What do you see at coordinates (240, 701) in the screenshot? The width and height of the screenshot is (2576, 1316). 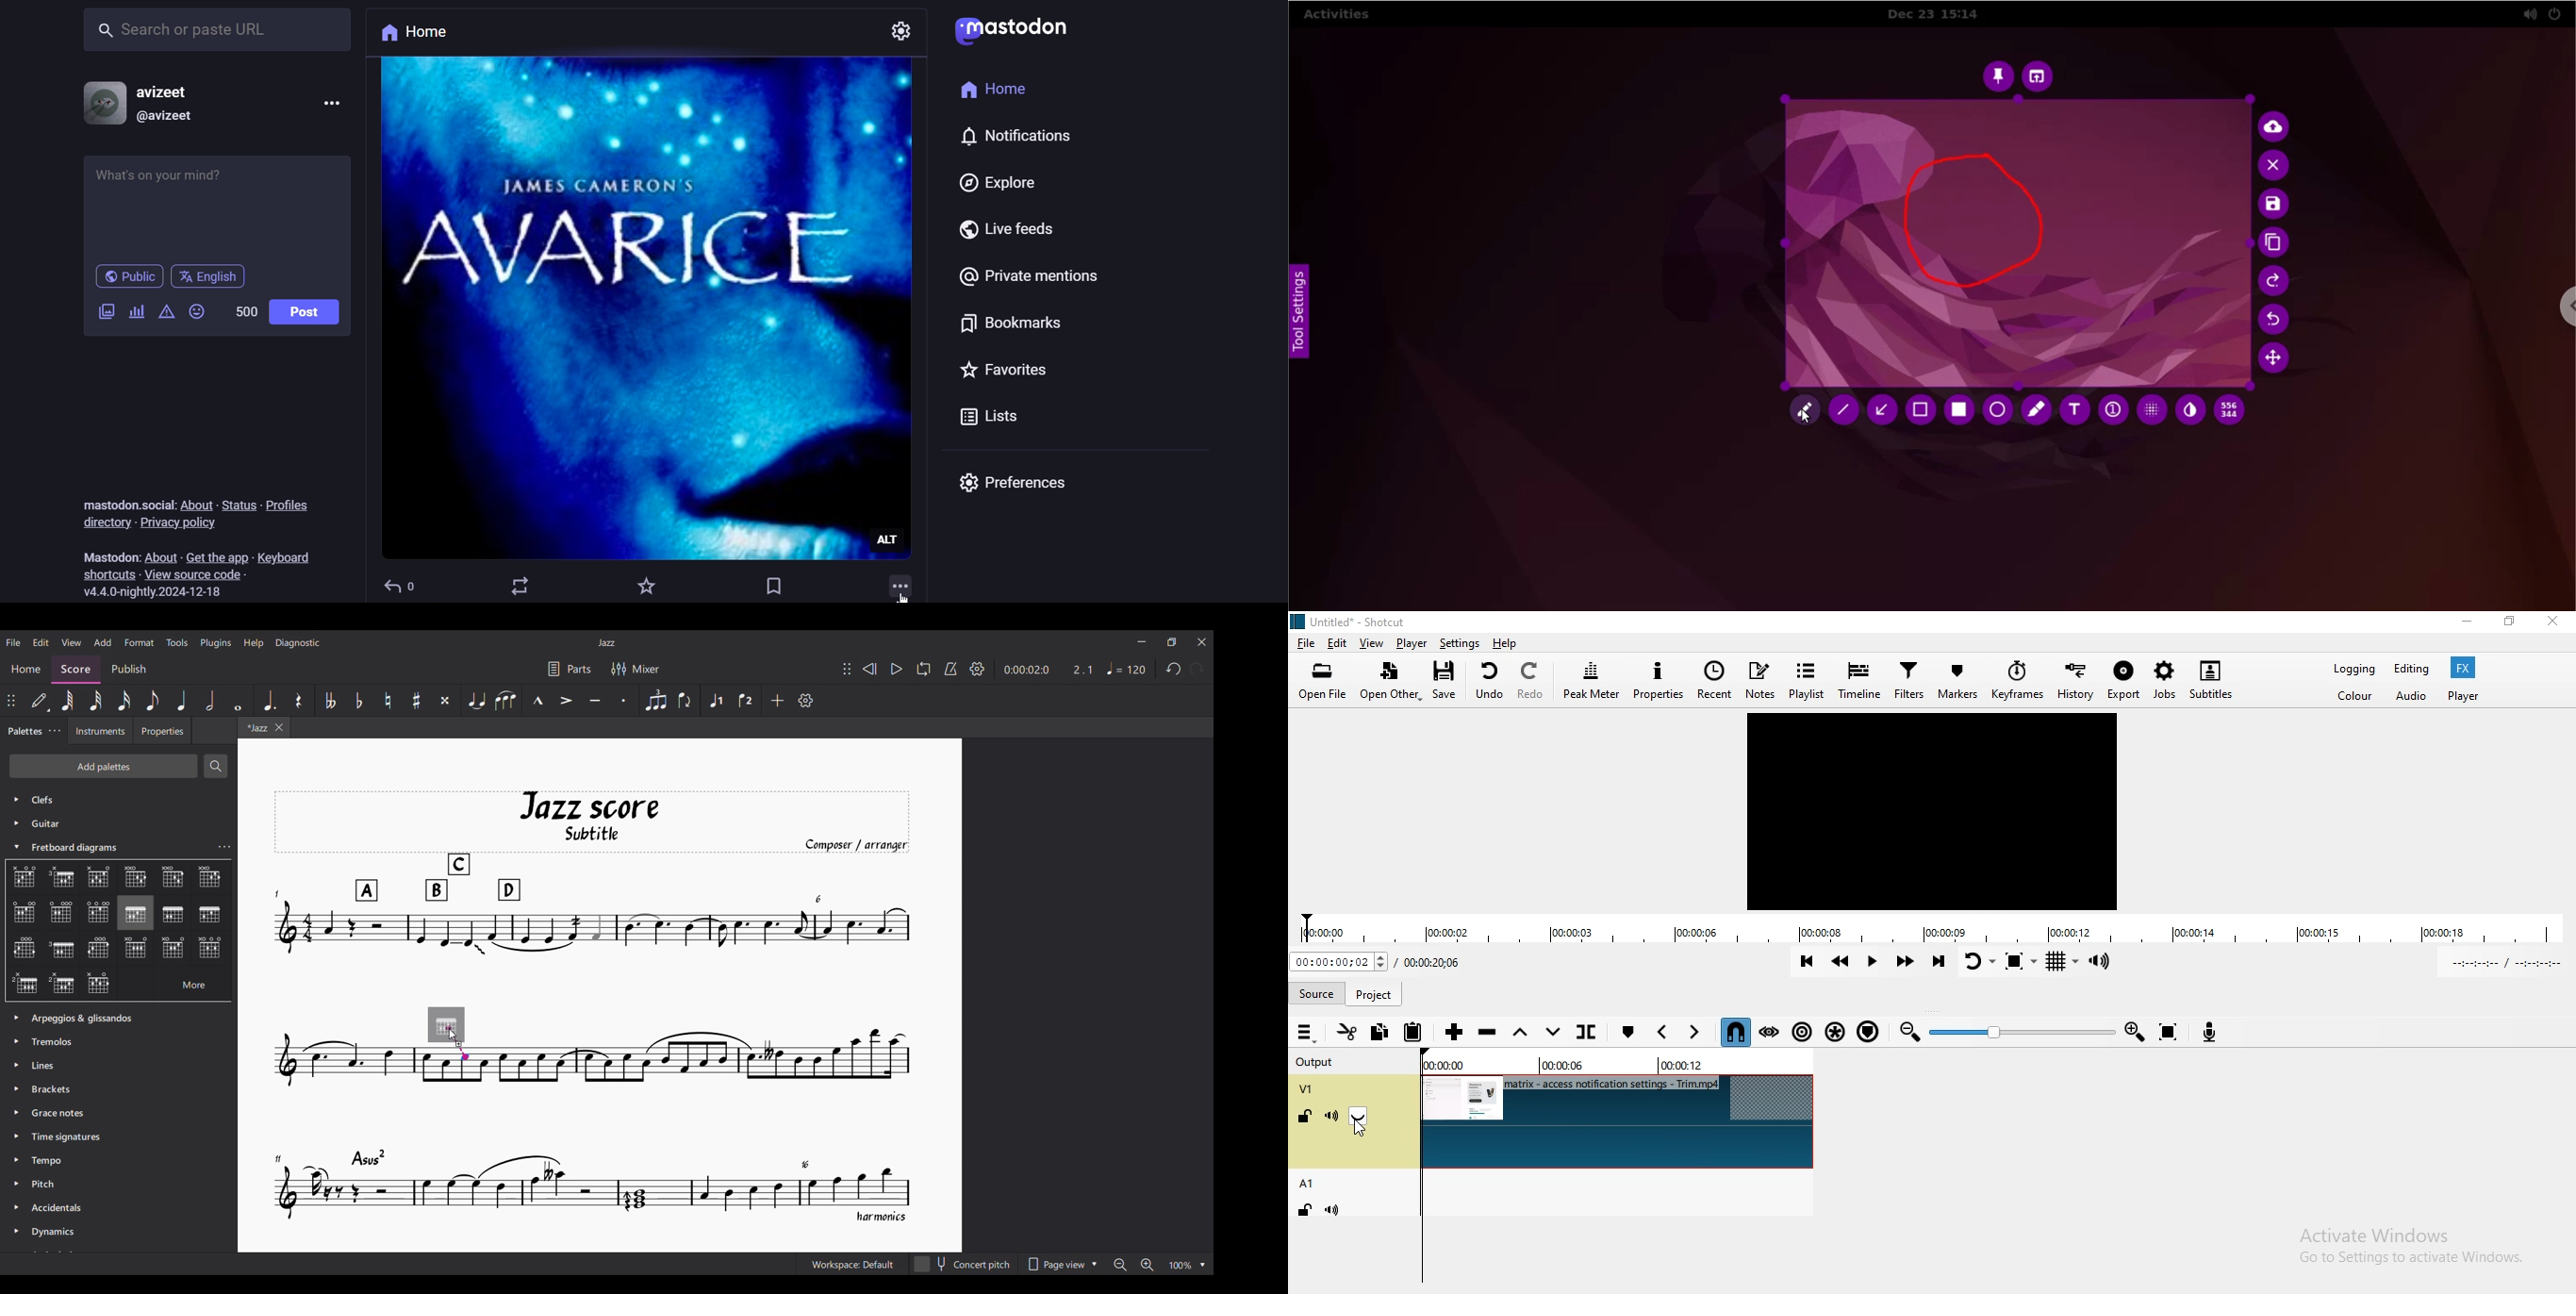 I see `Whole note` at bounding box center [240, 701].